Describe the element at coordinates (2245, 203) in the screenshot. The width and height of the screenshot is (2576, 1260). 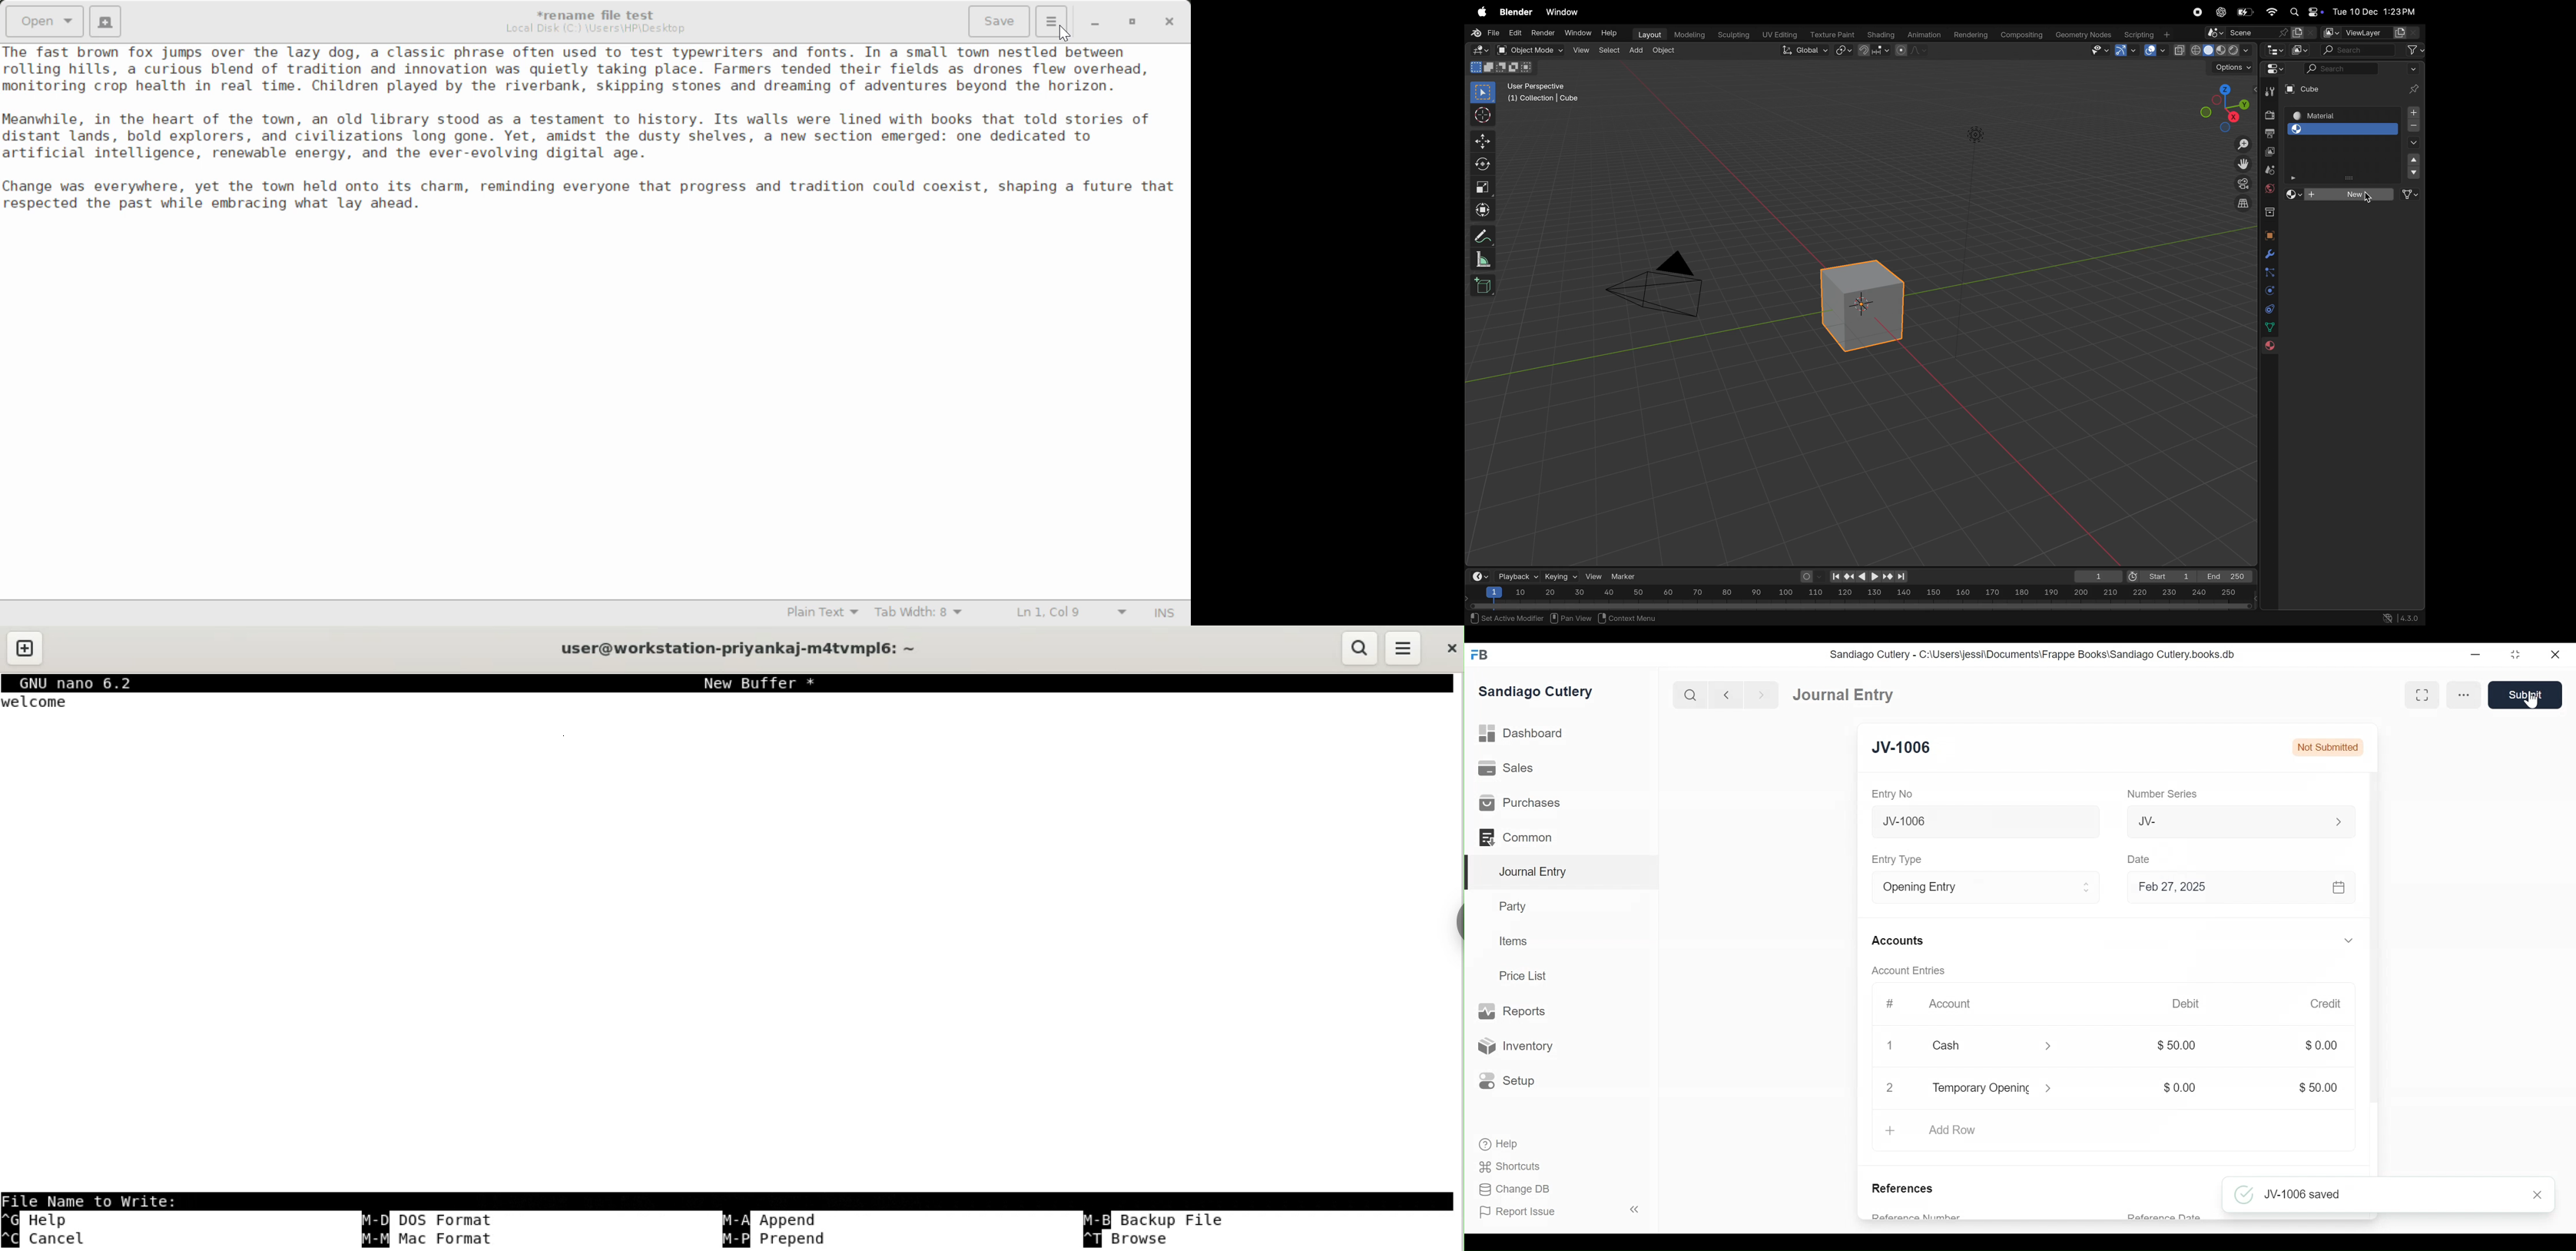
I see `orthographic view` at that location.